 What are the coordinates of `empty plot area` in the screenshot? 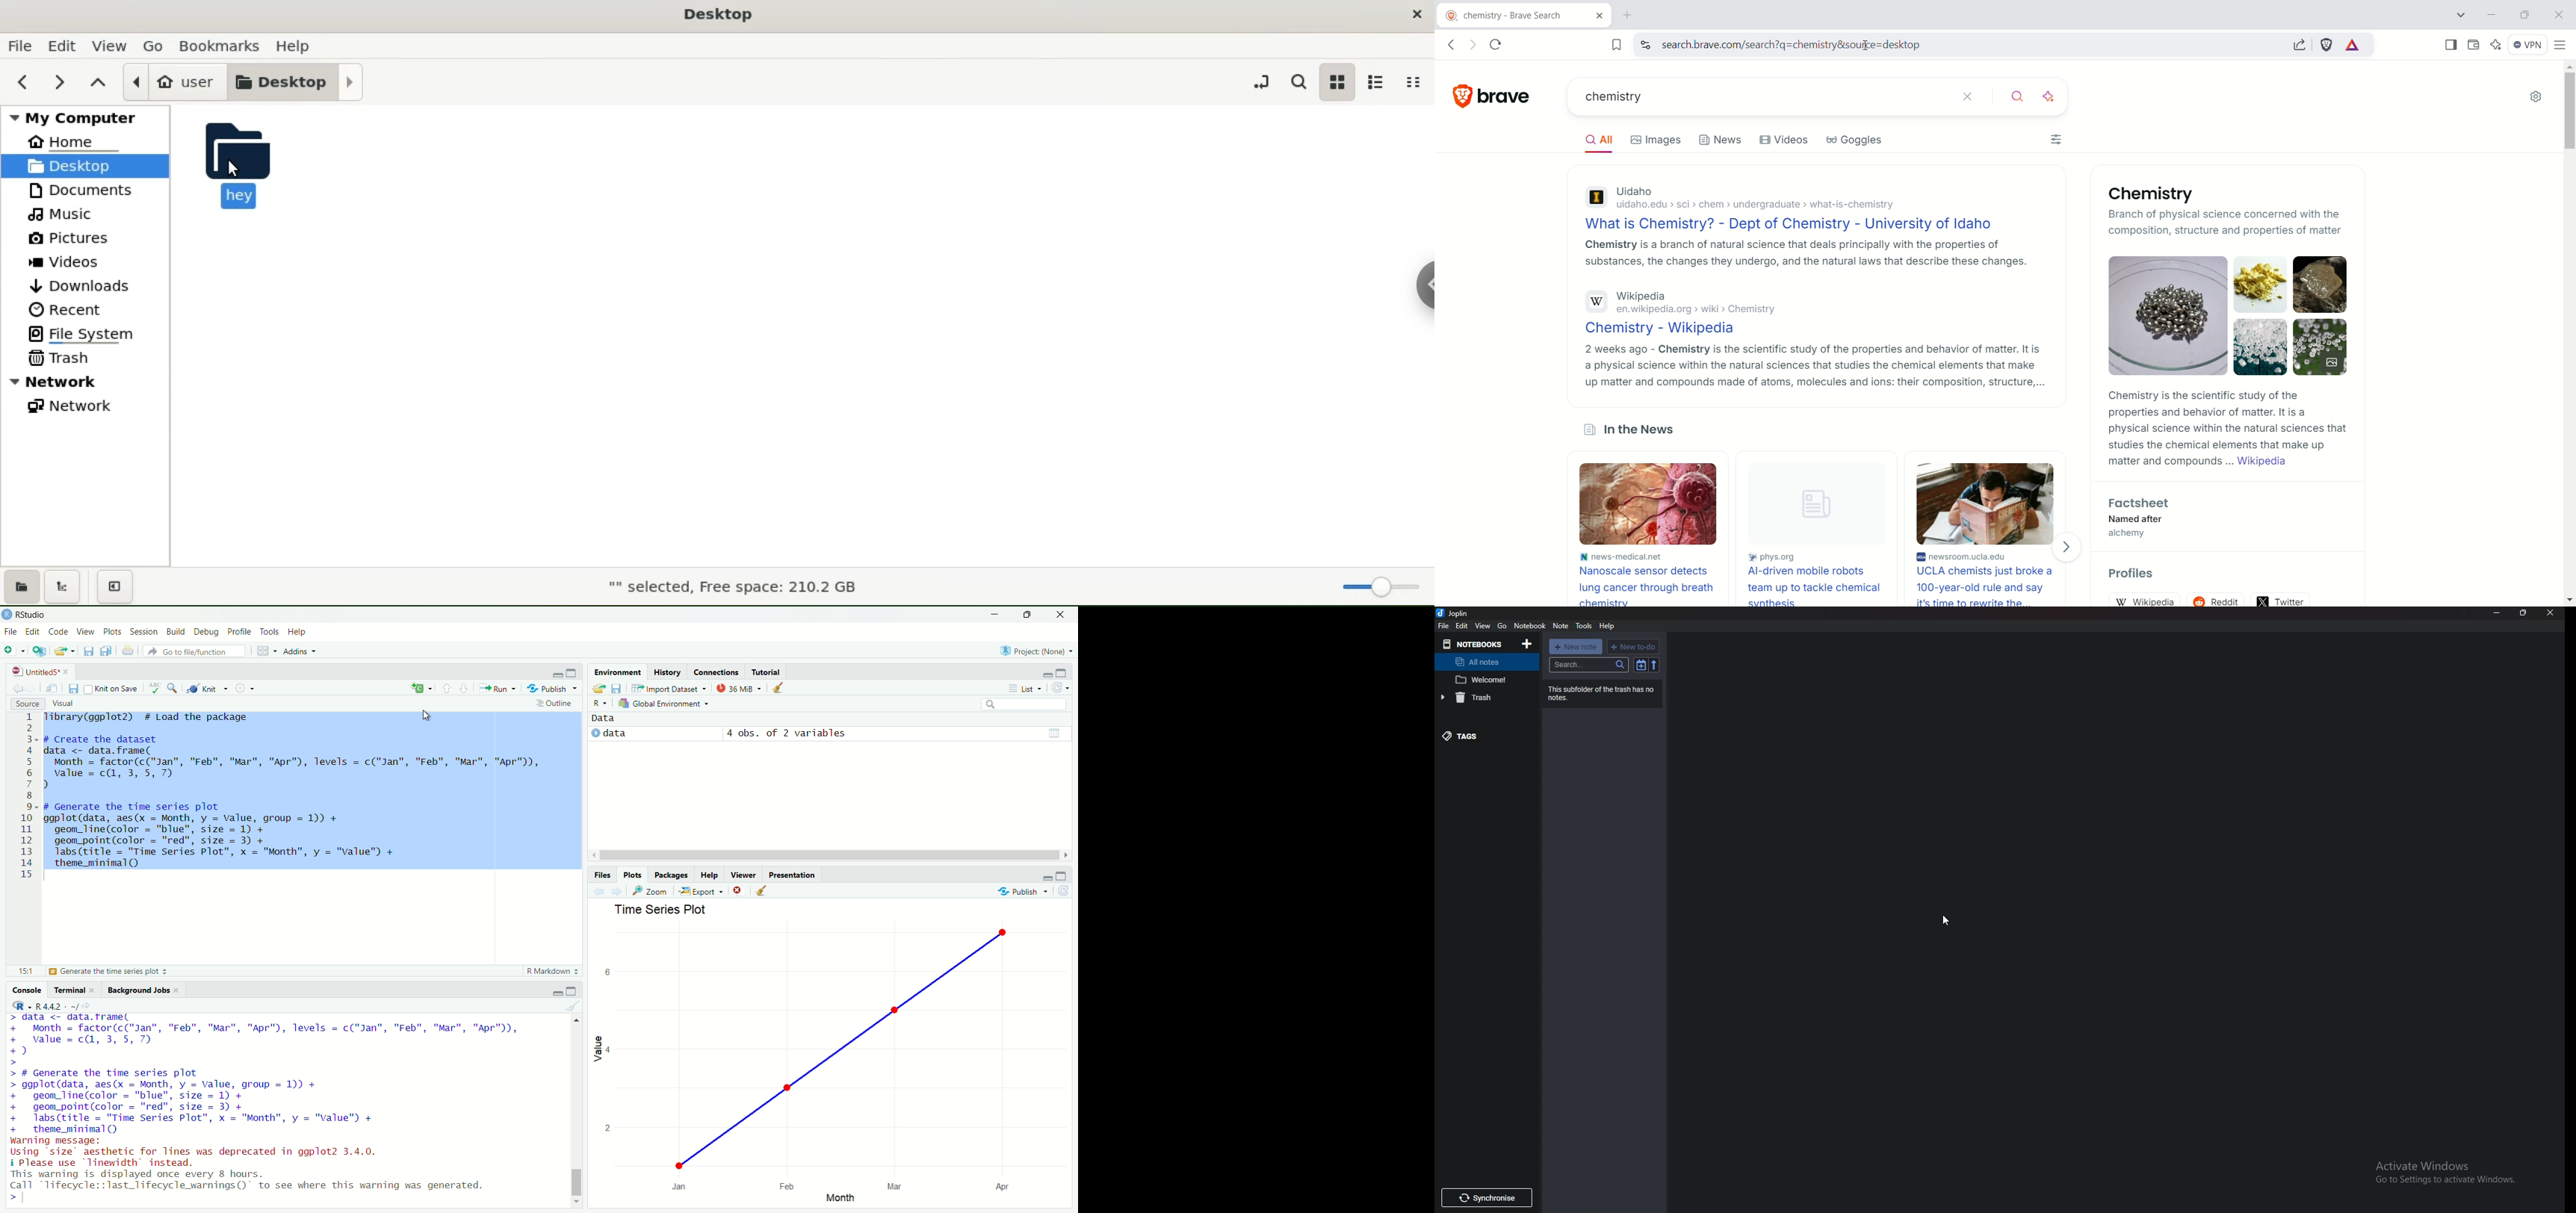 It's located at (835, 1057).